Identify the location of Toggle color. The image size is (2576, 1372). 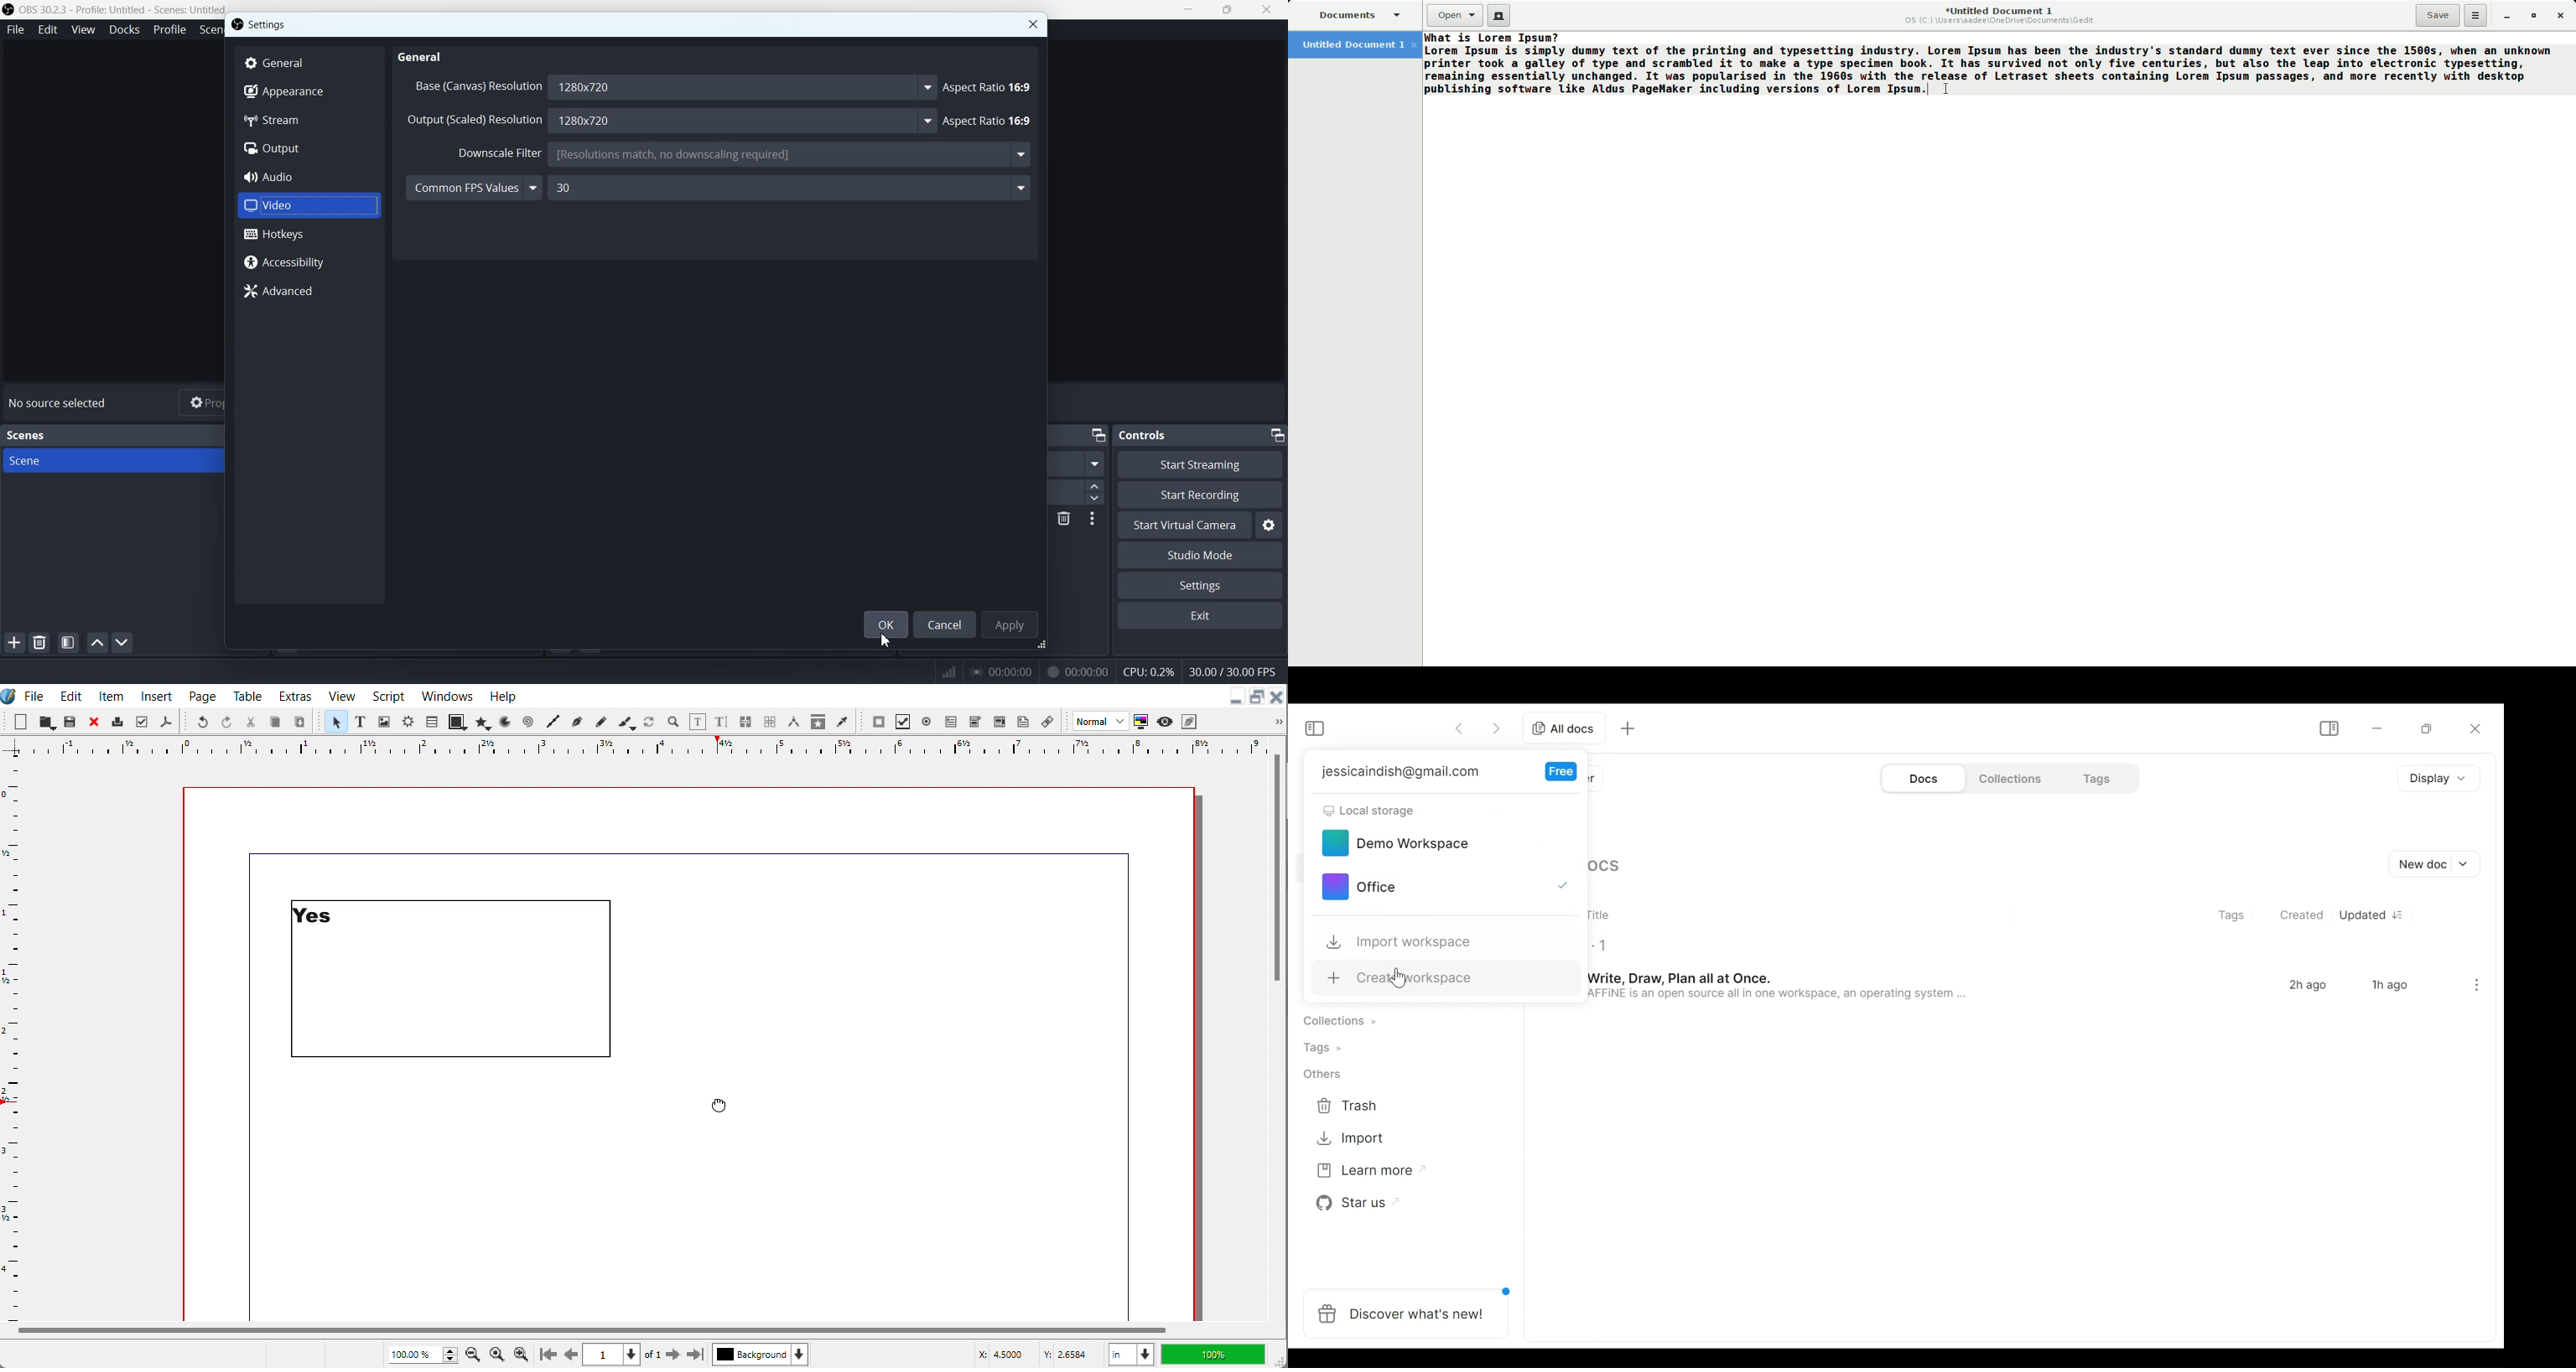
(1142, 722).